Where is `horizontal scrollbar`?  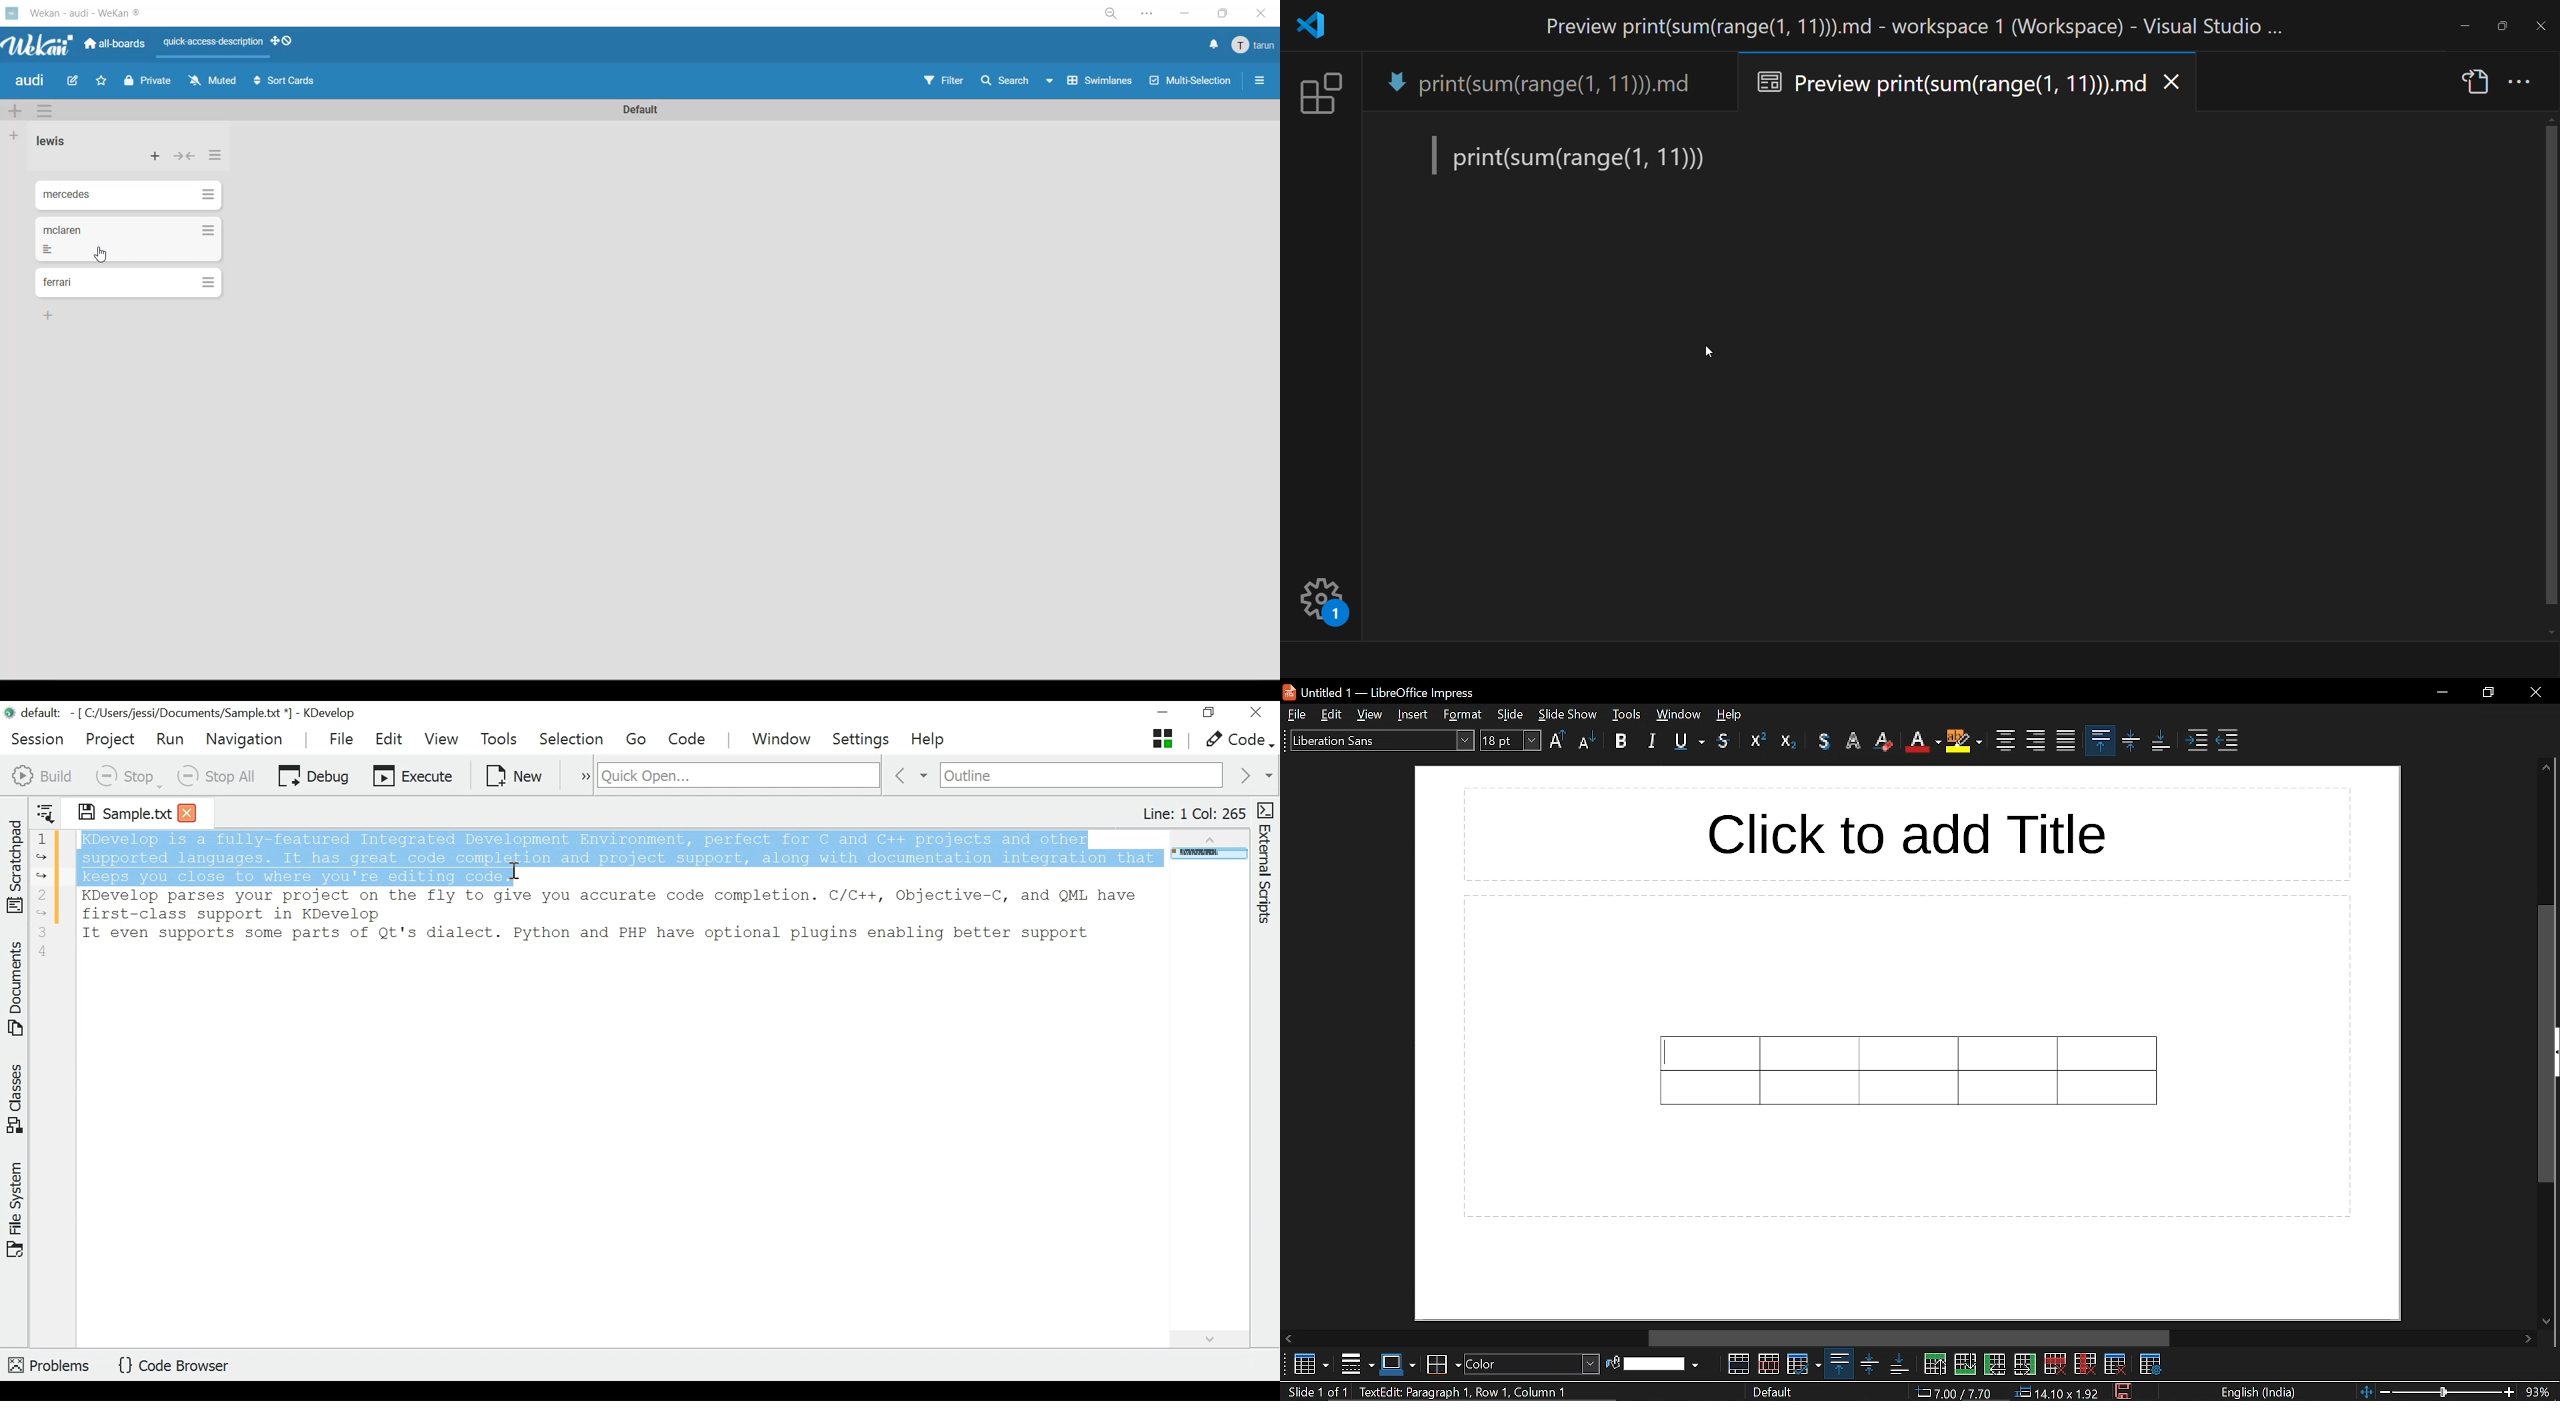 horizontal scrollbar is located at coordinates (2531, 1340).